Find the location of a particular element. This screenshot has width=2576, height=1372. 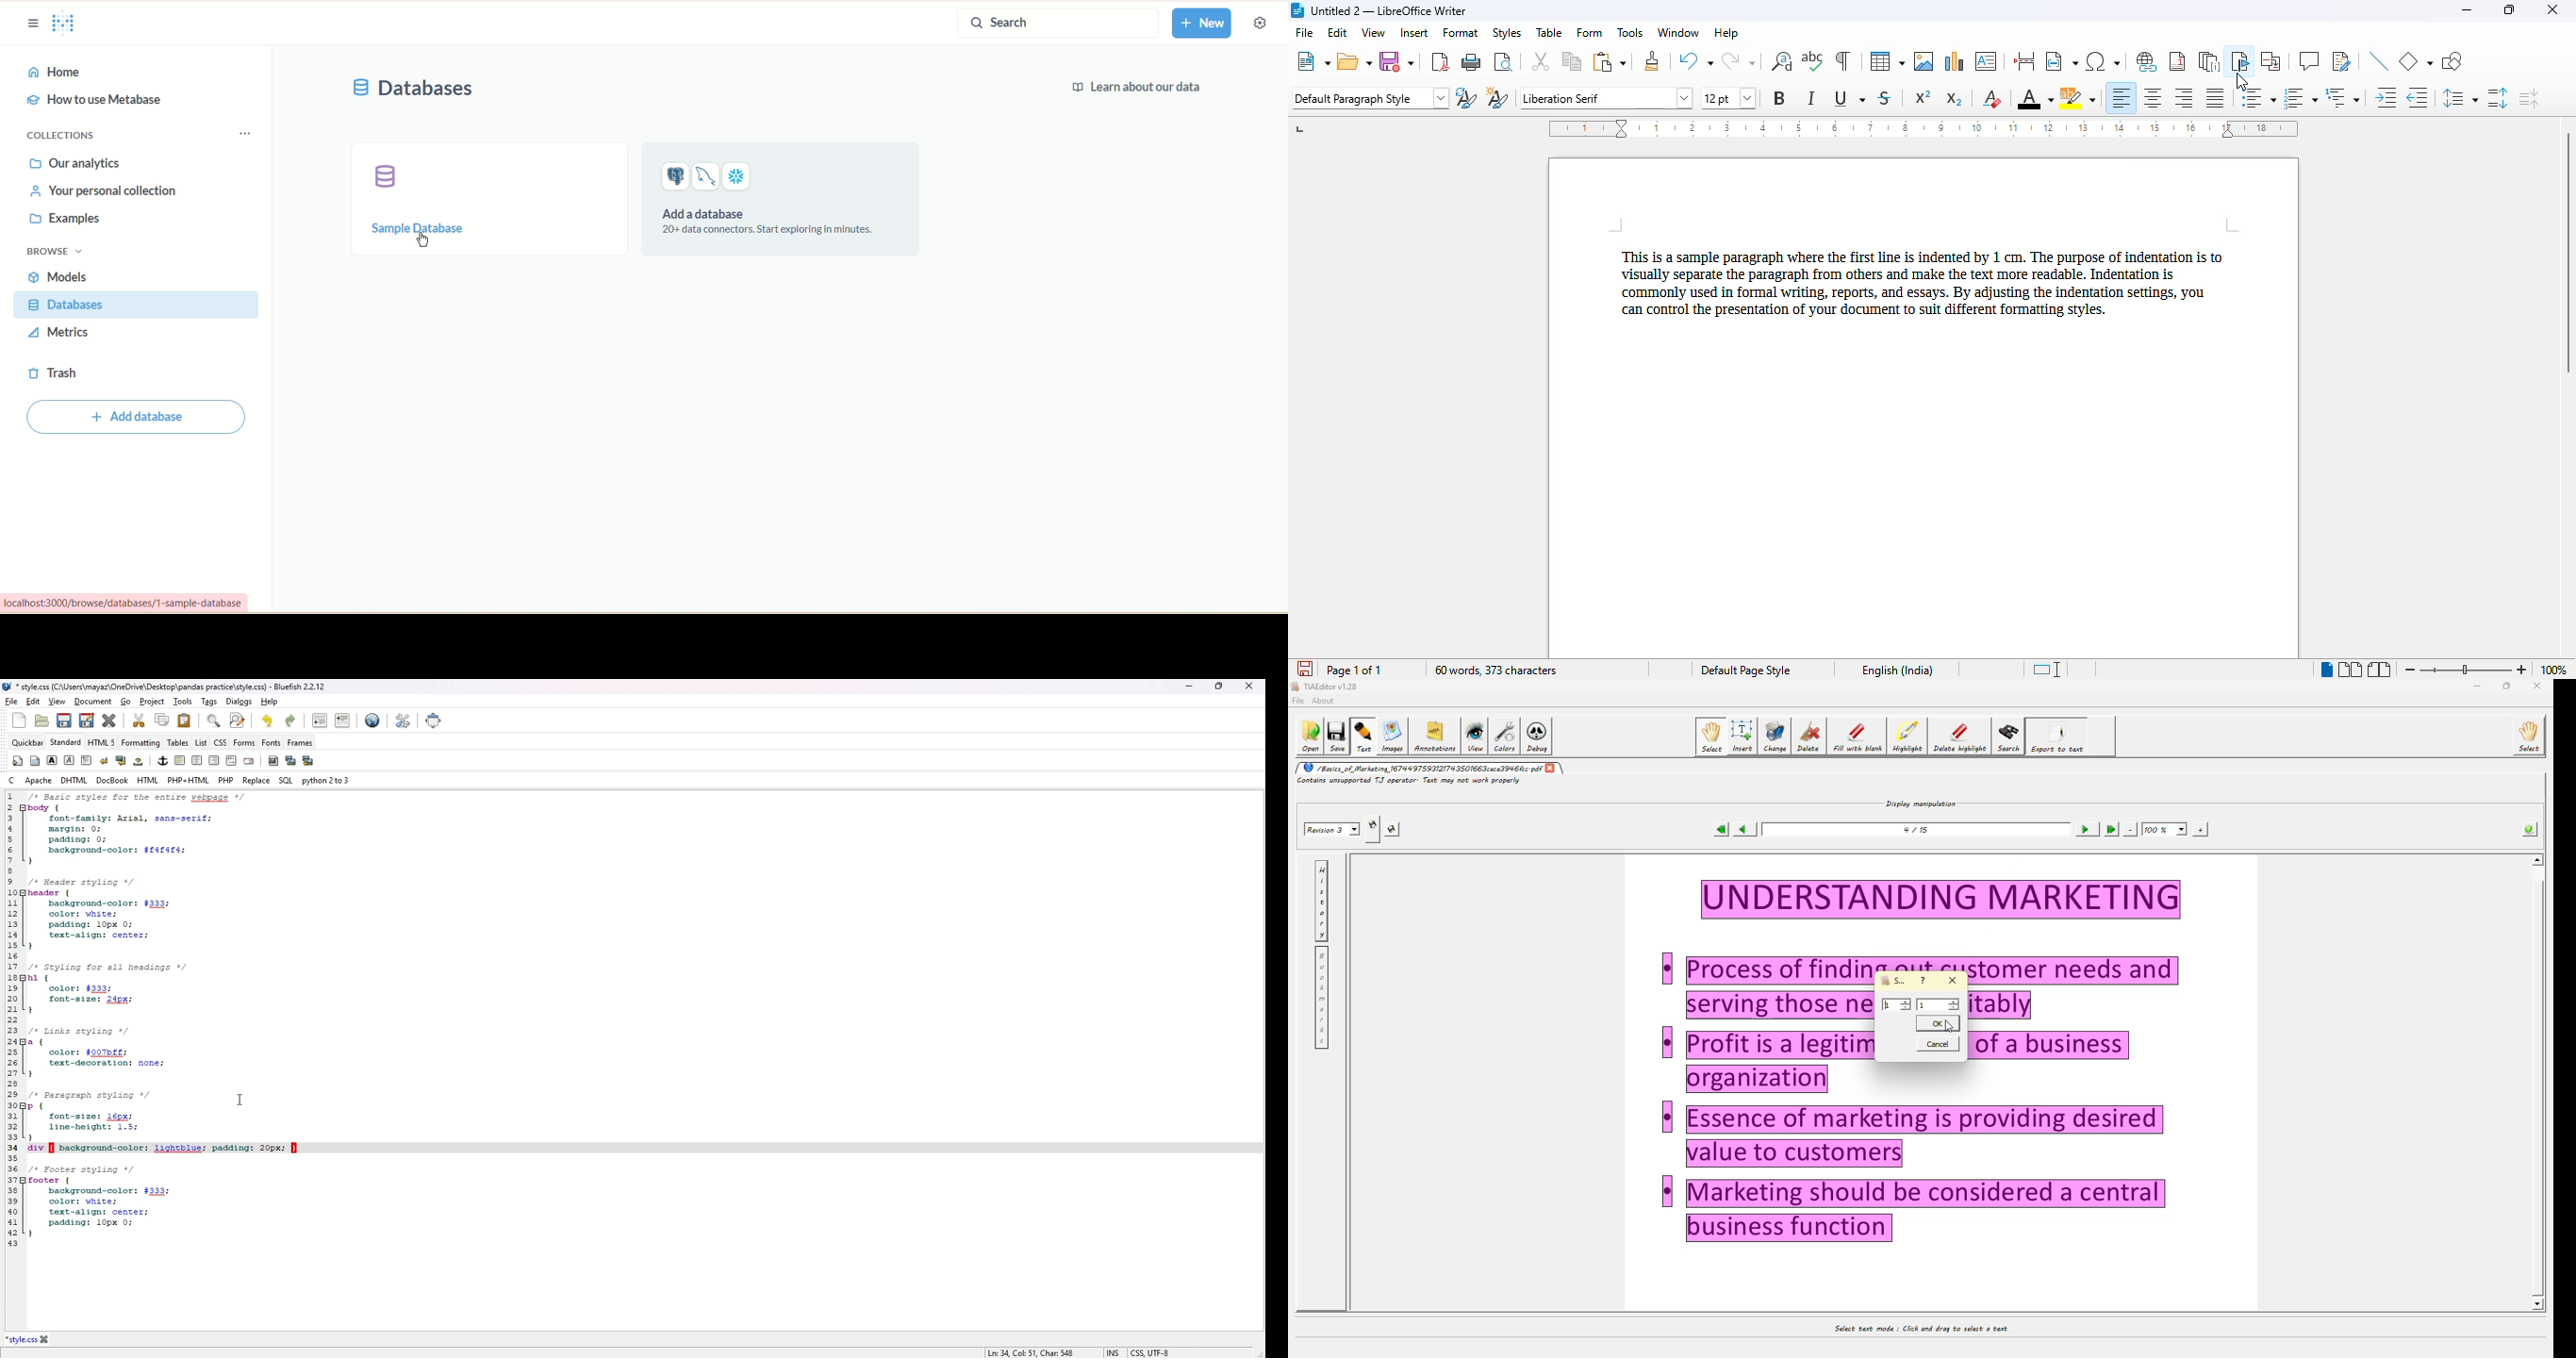

help is located at coordinates (1726, 33).